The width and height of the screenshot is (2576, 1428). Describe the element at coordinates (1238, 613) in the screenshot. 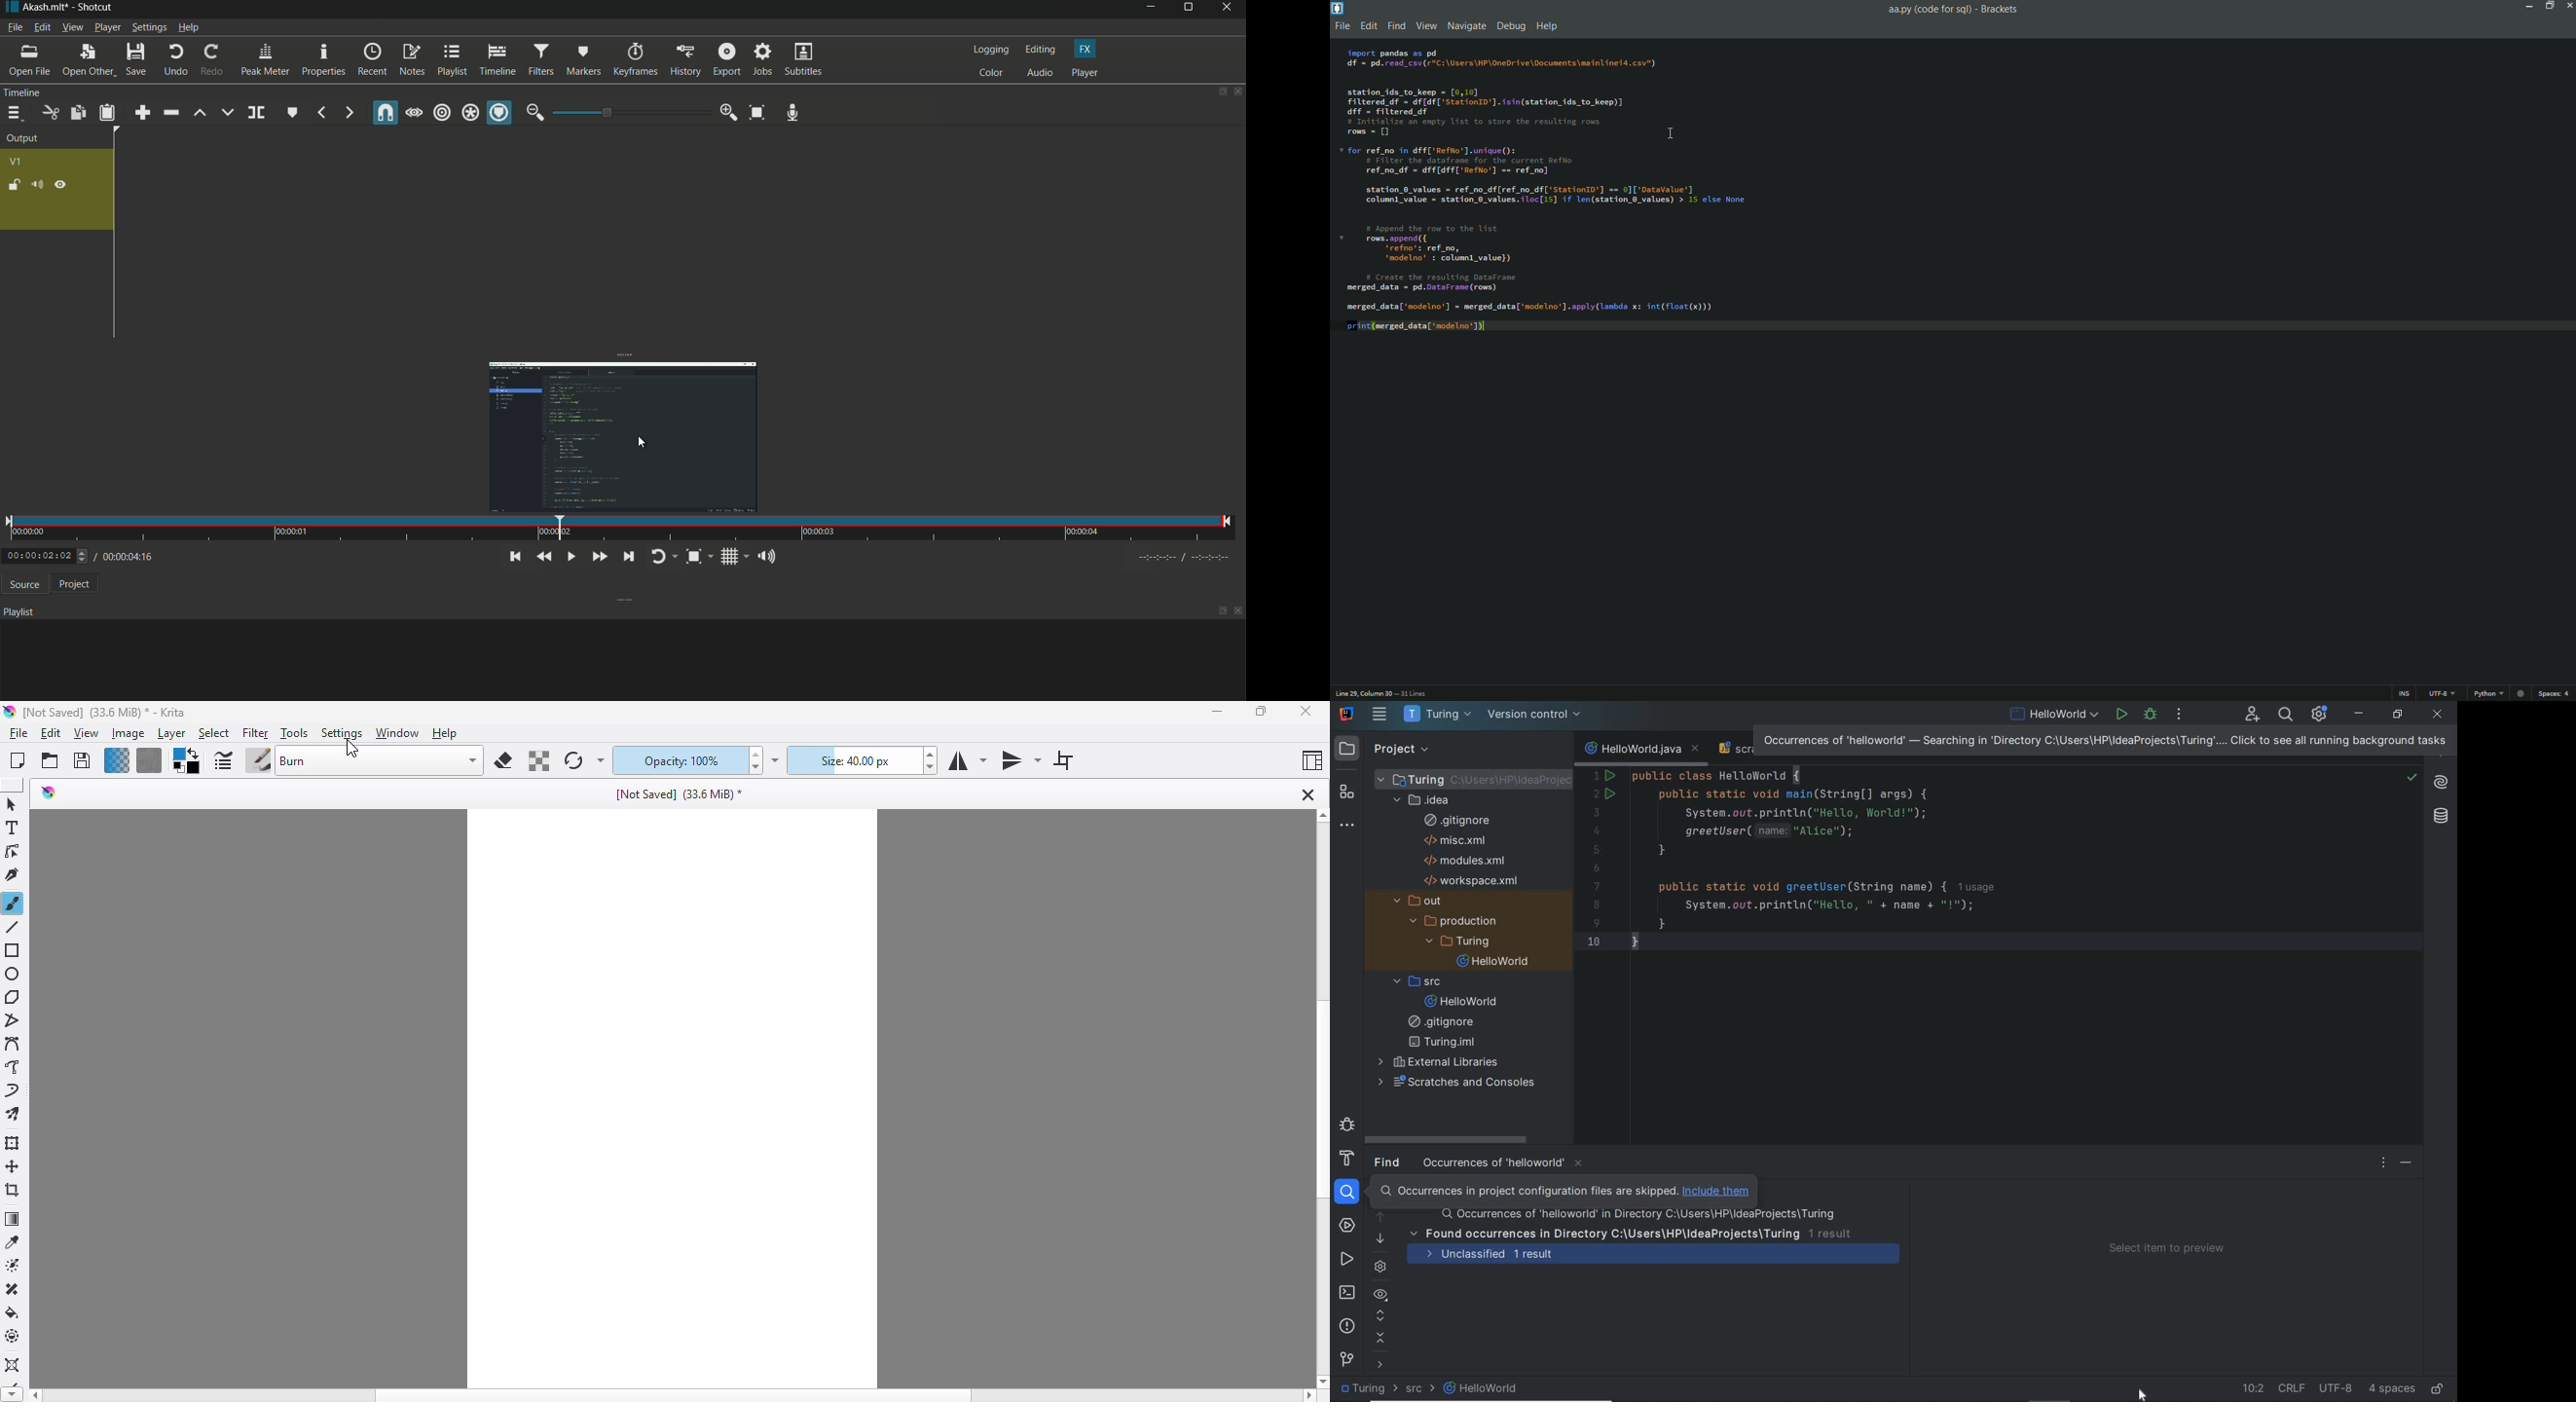

I see `close` at that location.